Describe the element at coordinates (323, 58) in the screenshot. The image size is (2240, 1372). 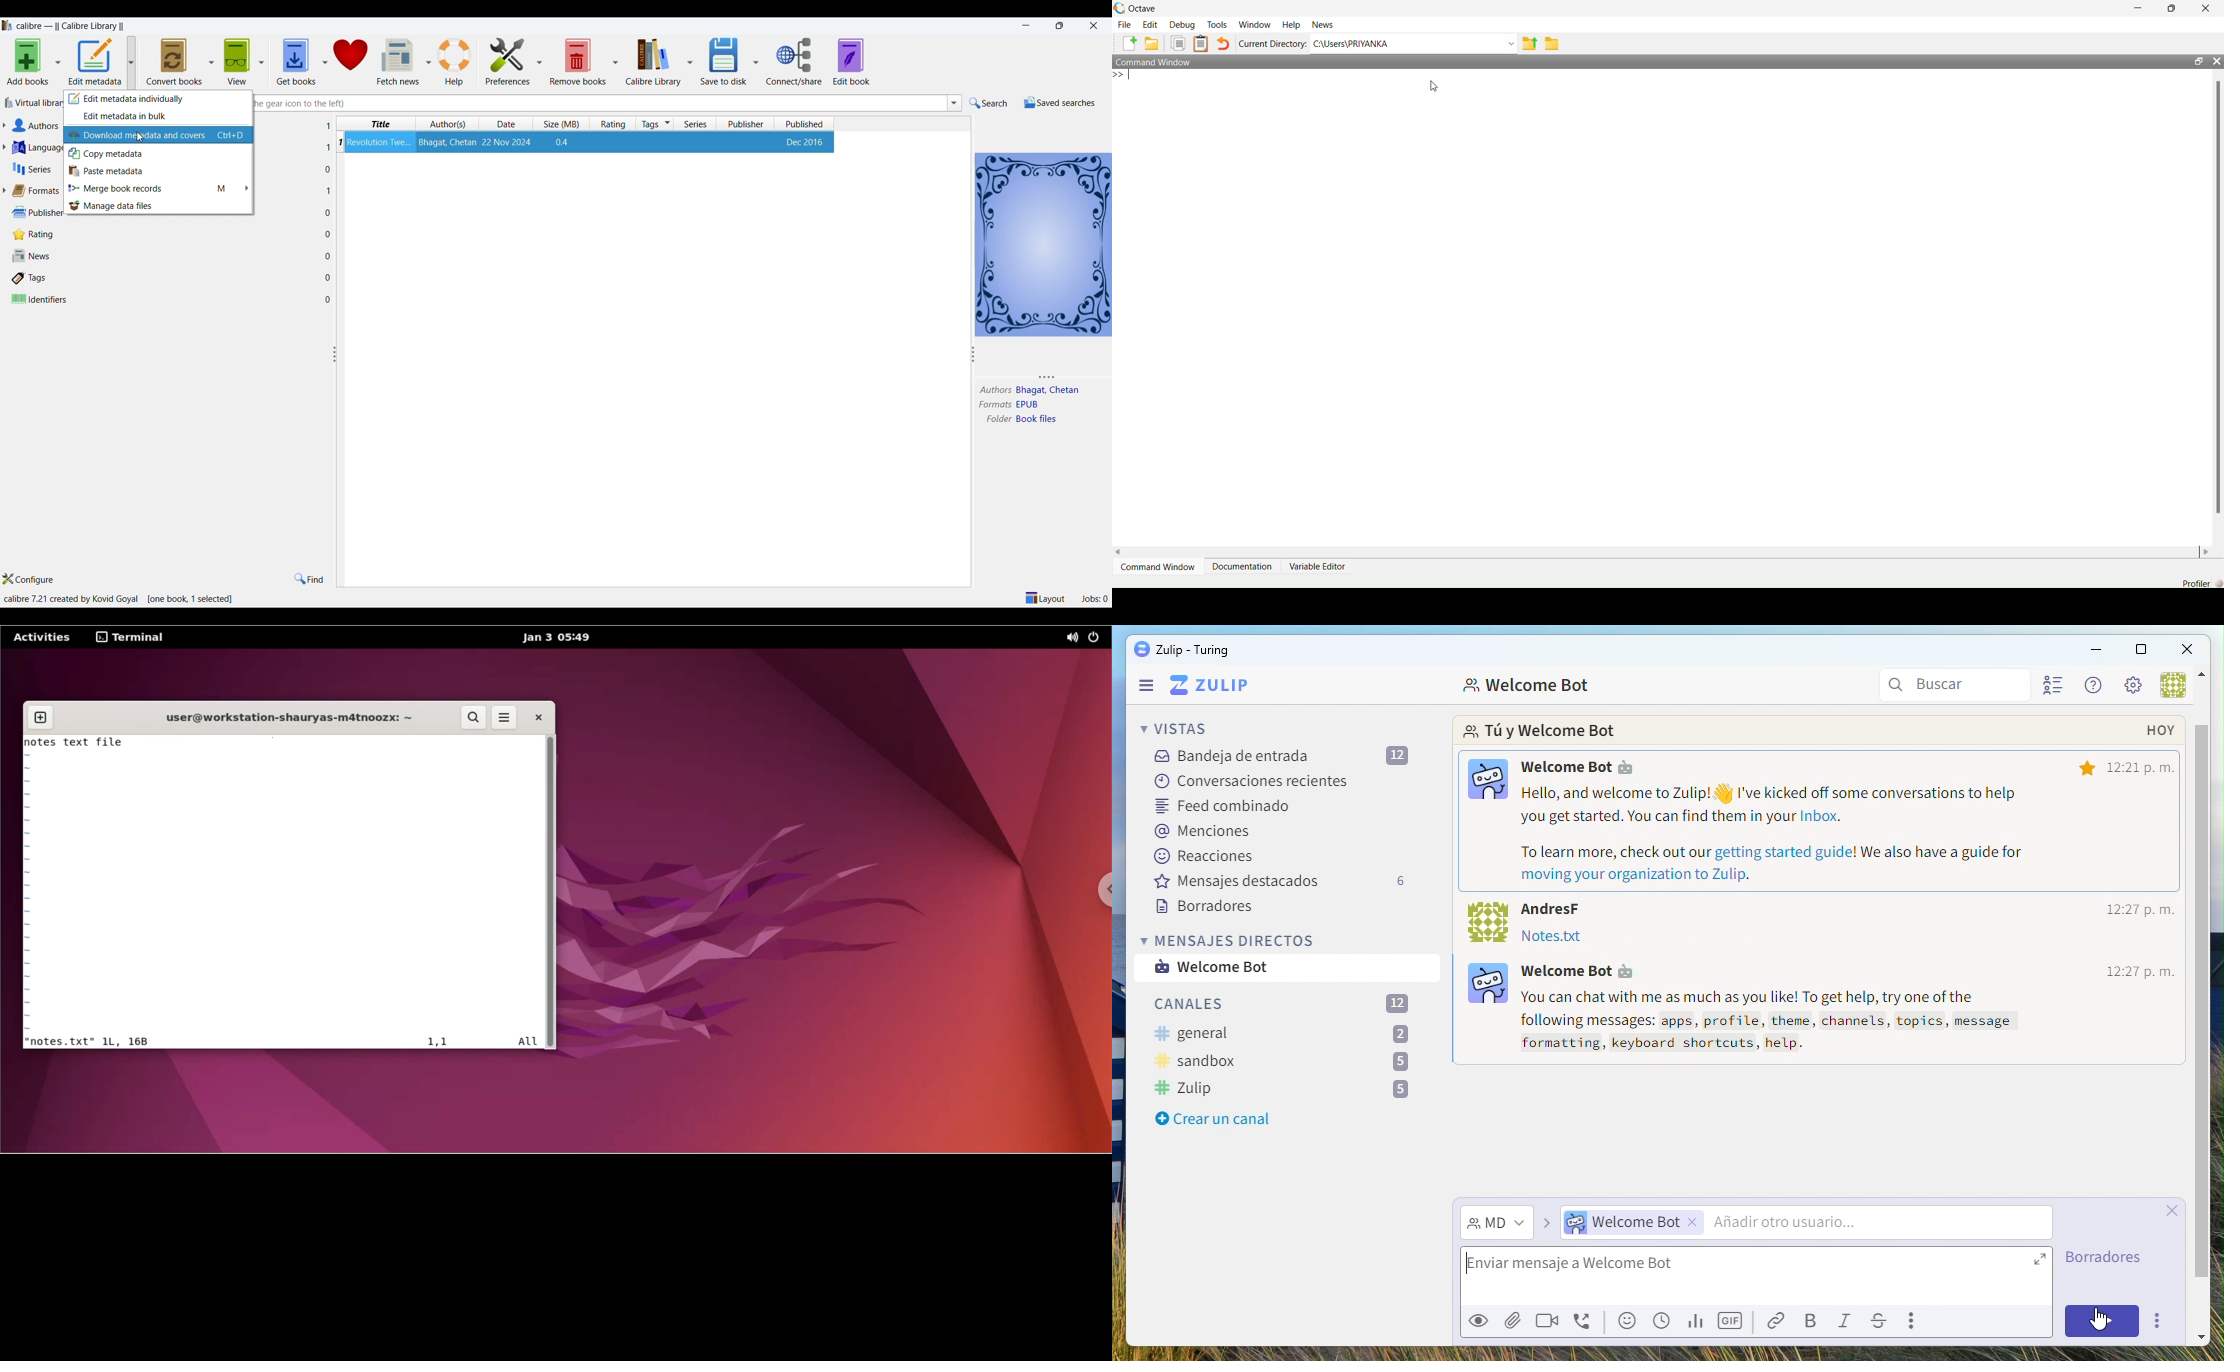
I see `get books options dropdown button` at that location.